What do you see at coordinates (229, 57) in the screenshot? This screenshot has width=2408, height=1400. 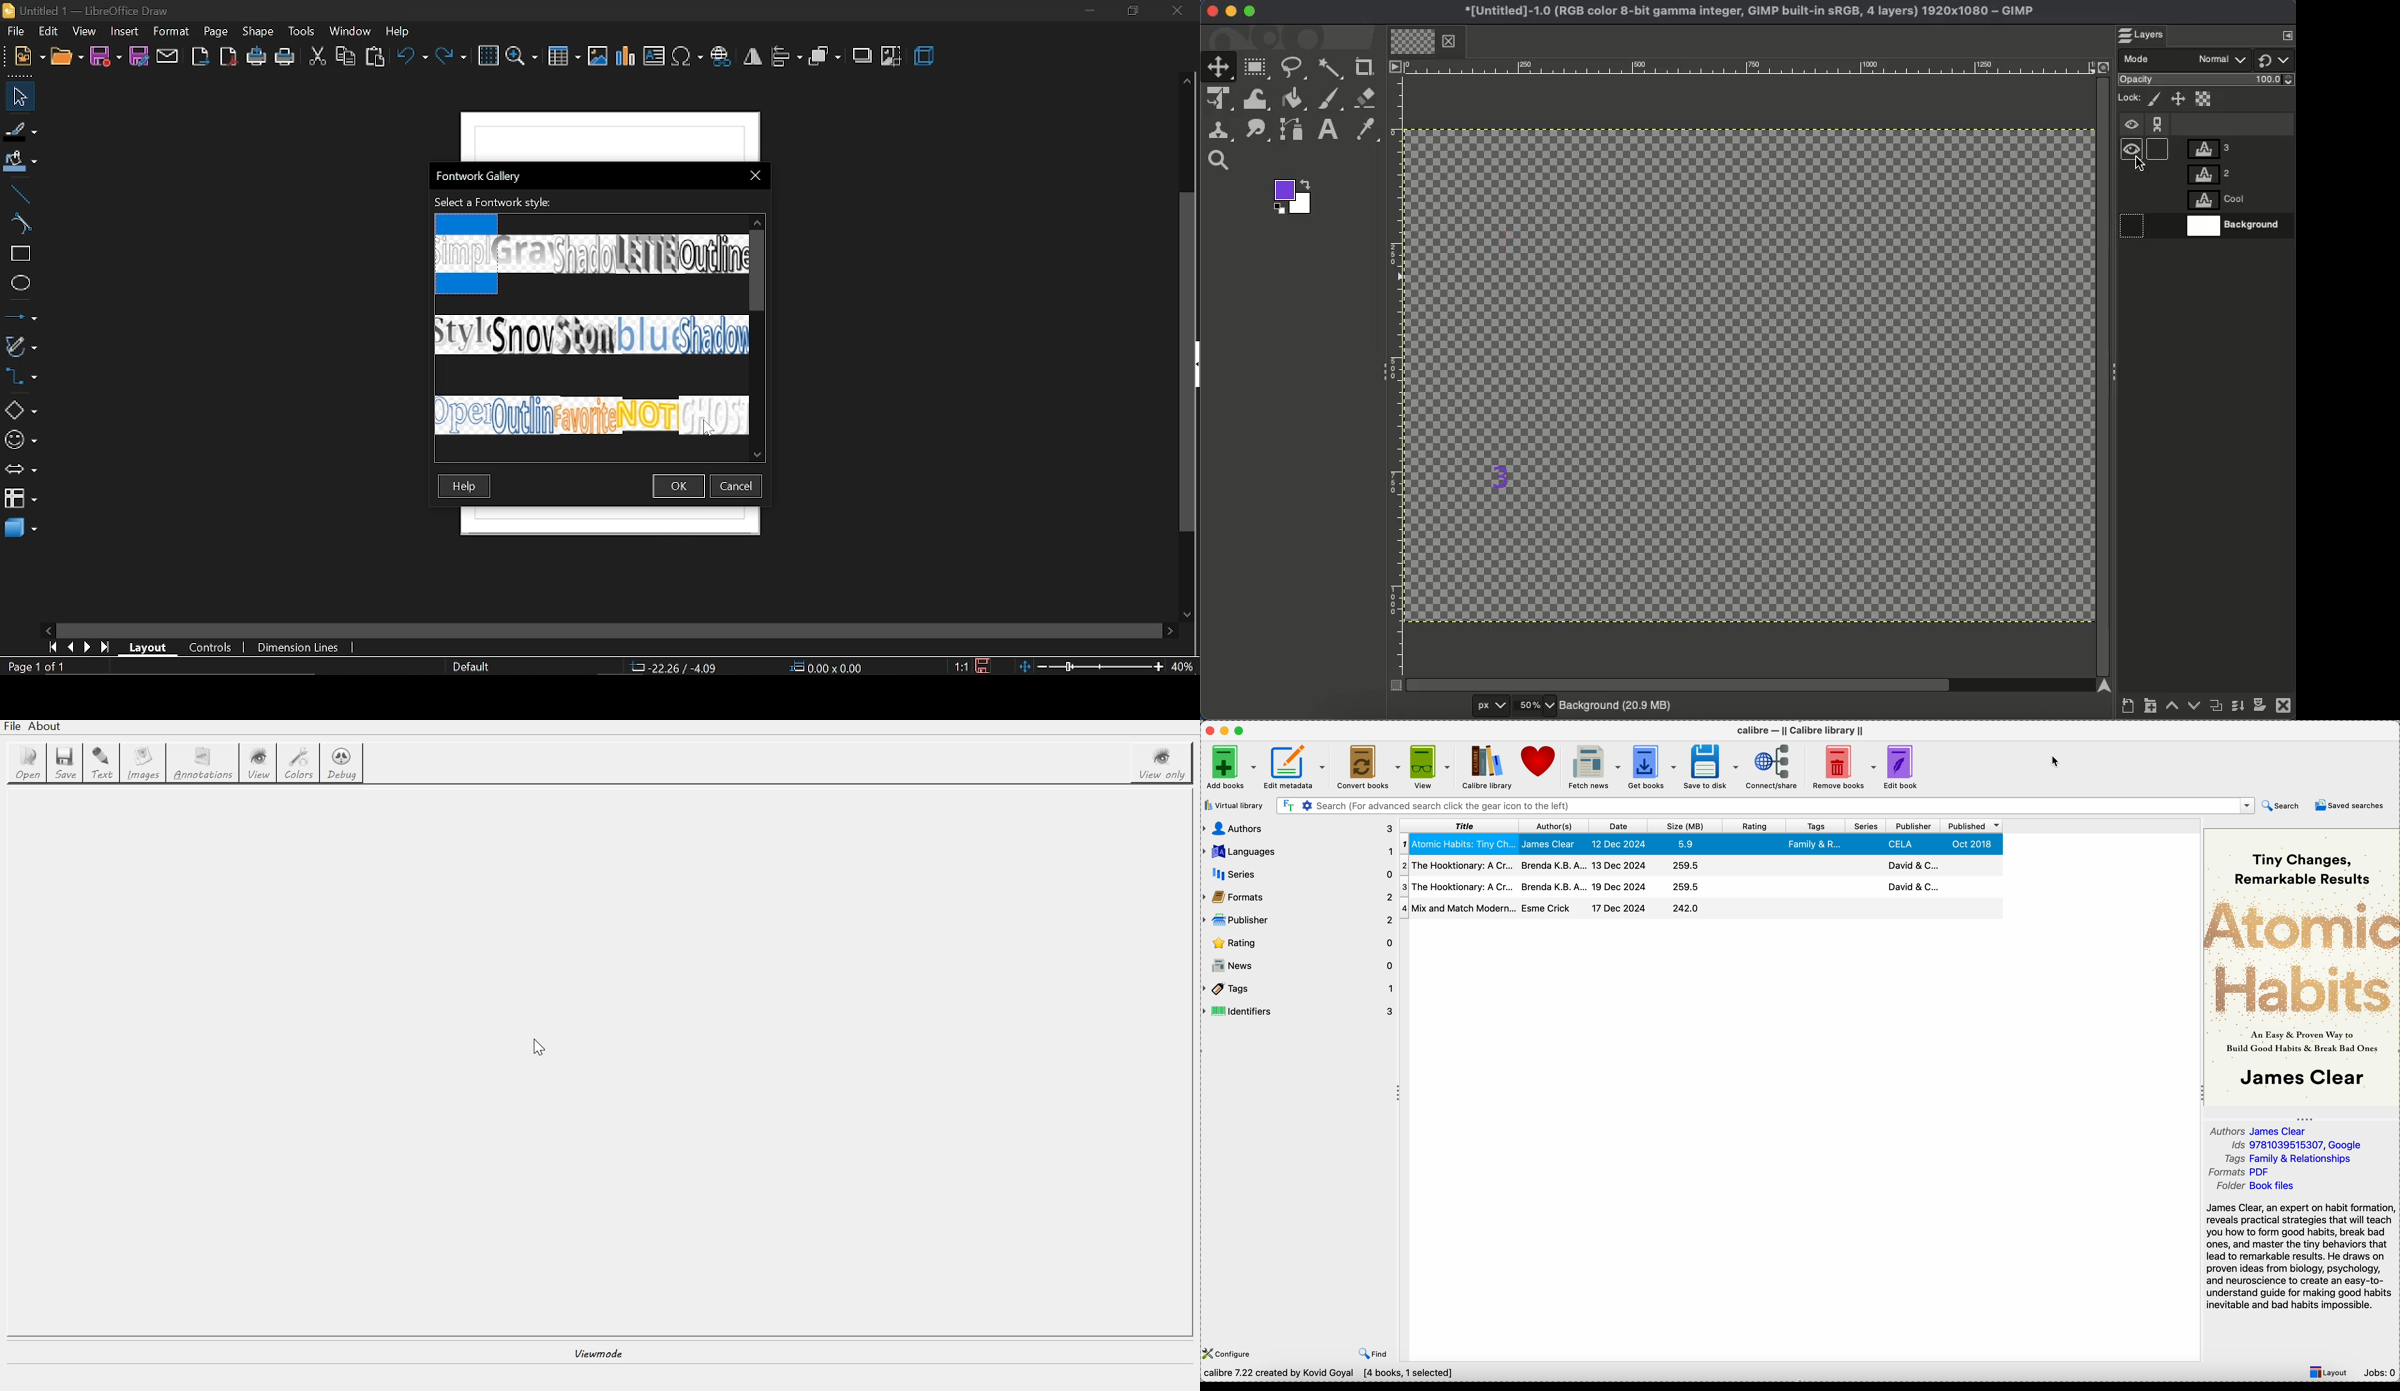 I see `export as pdf` at bounding box center [229, 57].